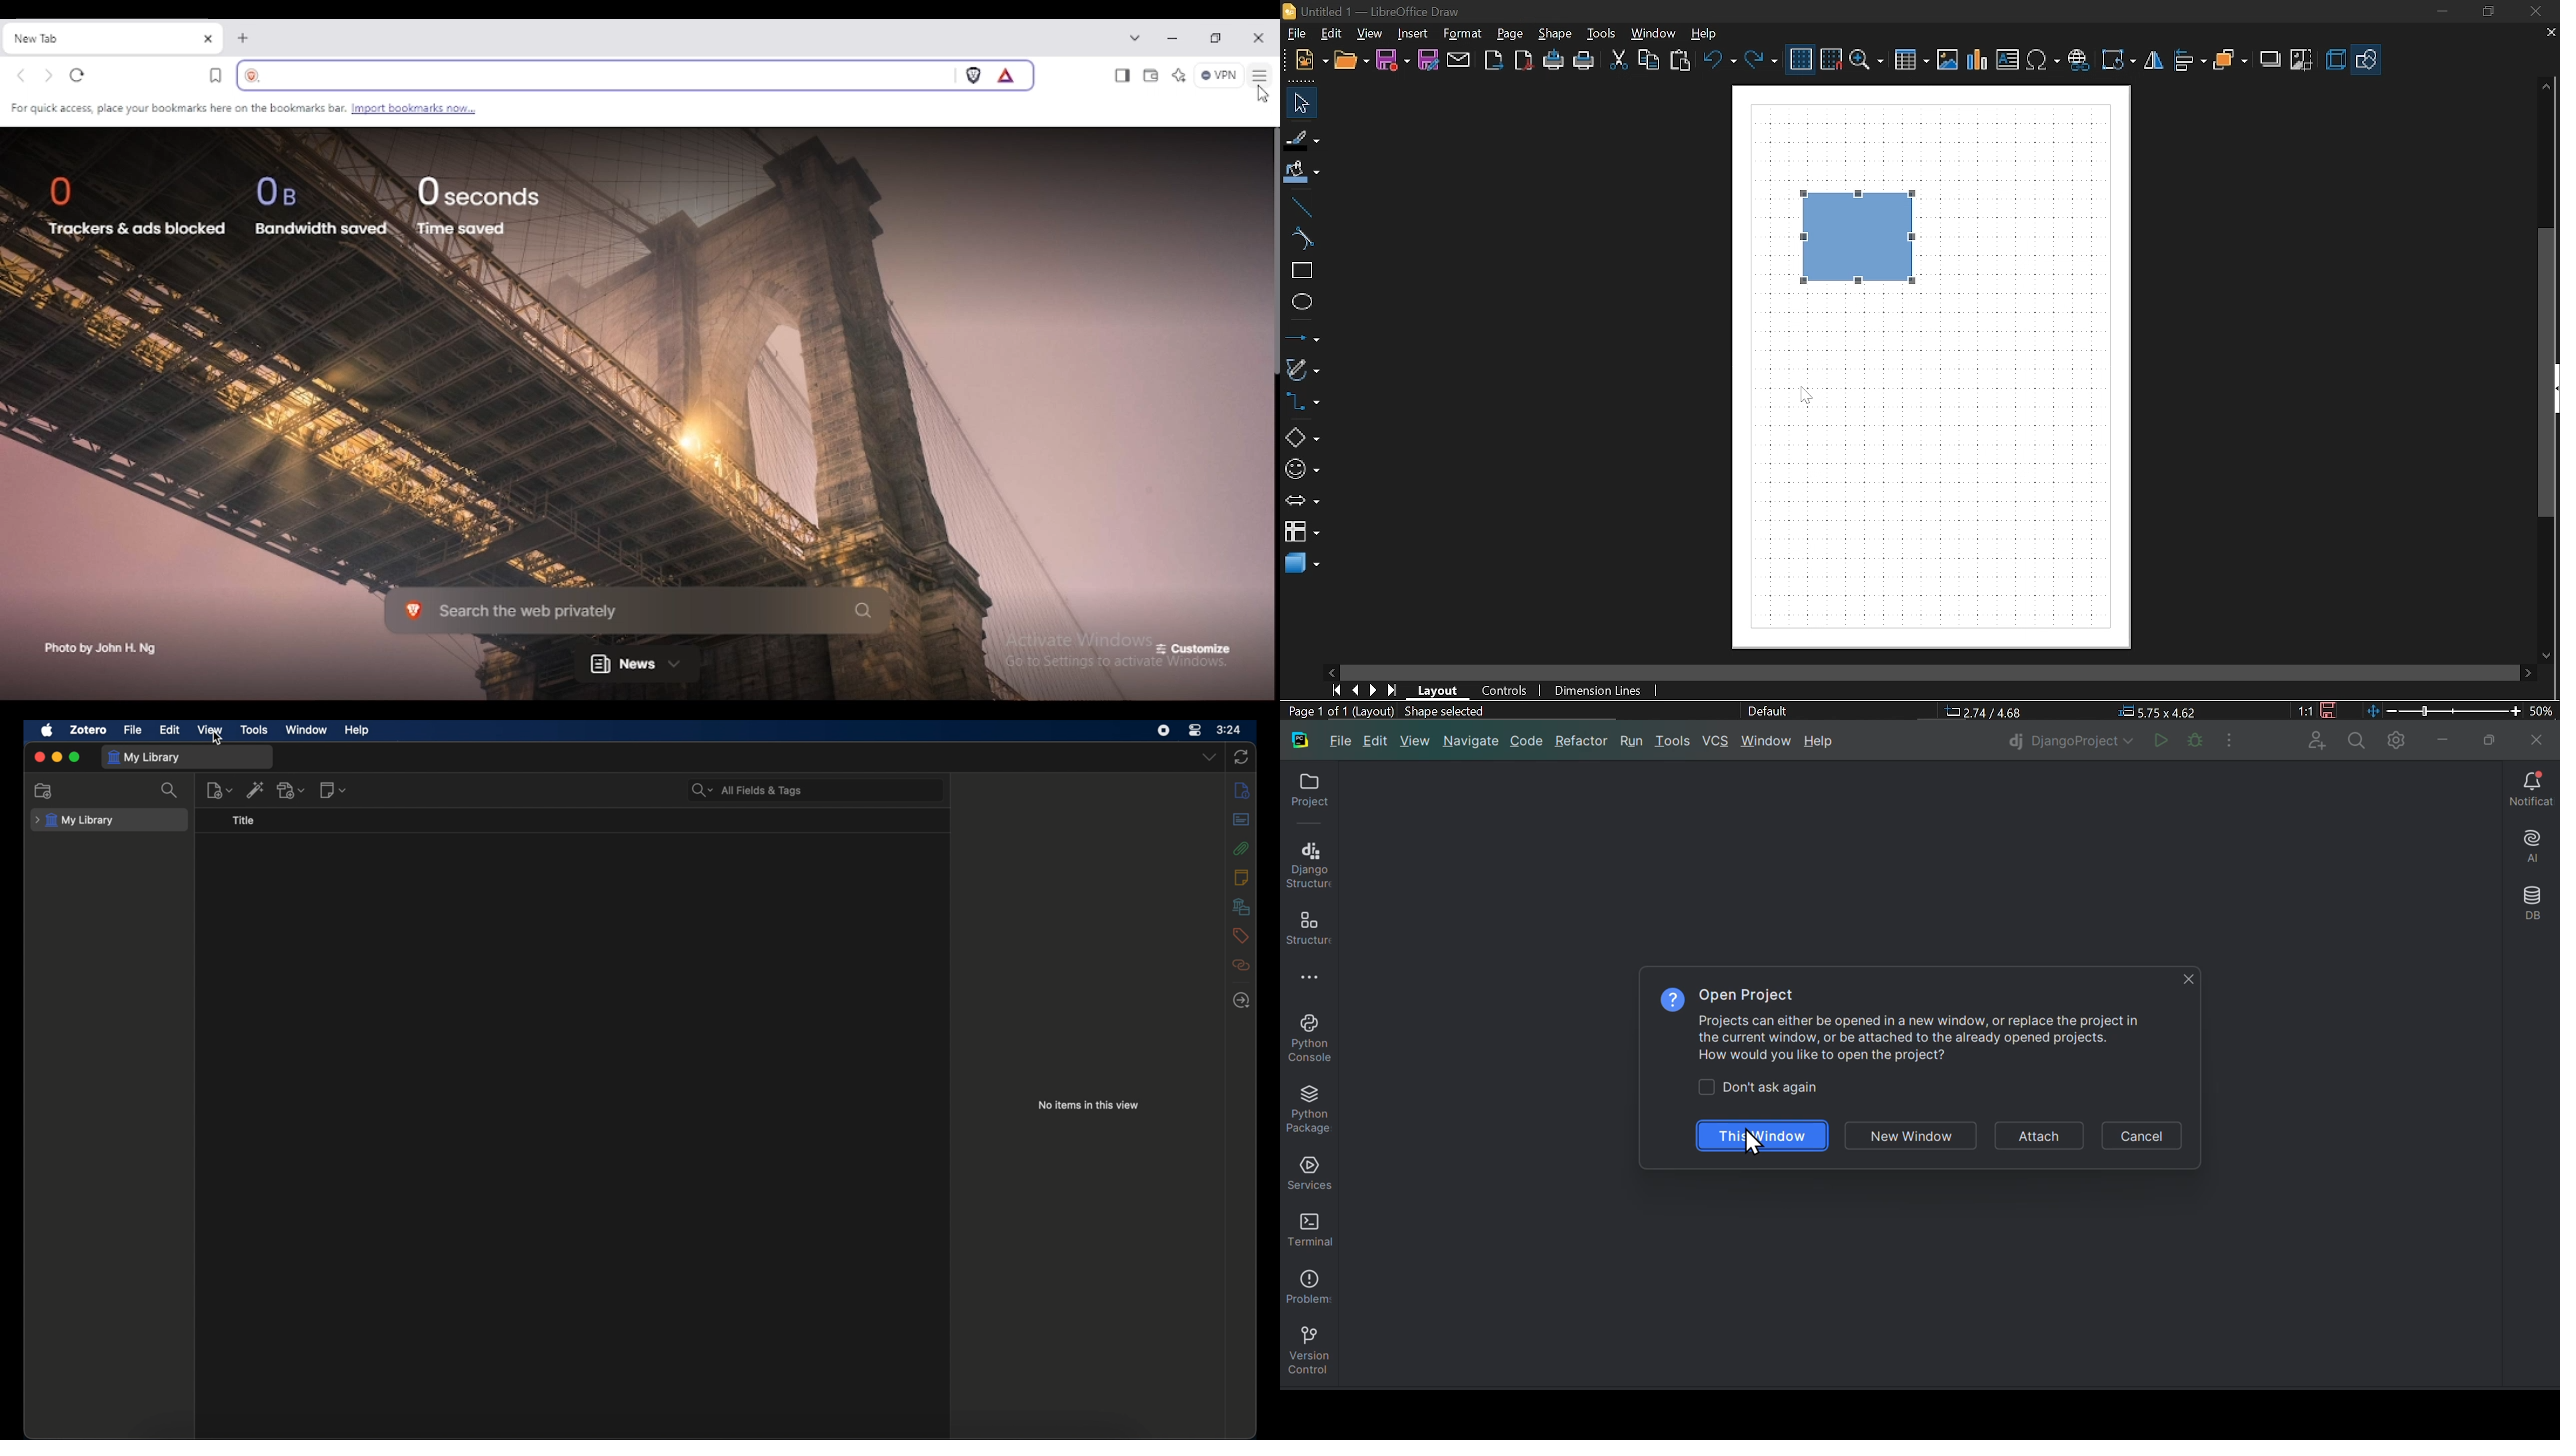 This screenshot has height=1456, width=2576. Describe the element at coordinates (1981, 712) in the screenshot. I see `Co-ordinate` at that location.